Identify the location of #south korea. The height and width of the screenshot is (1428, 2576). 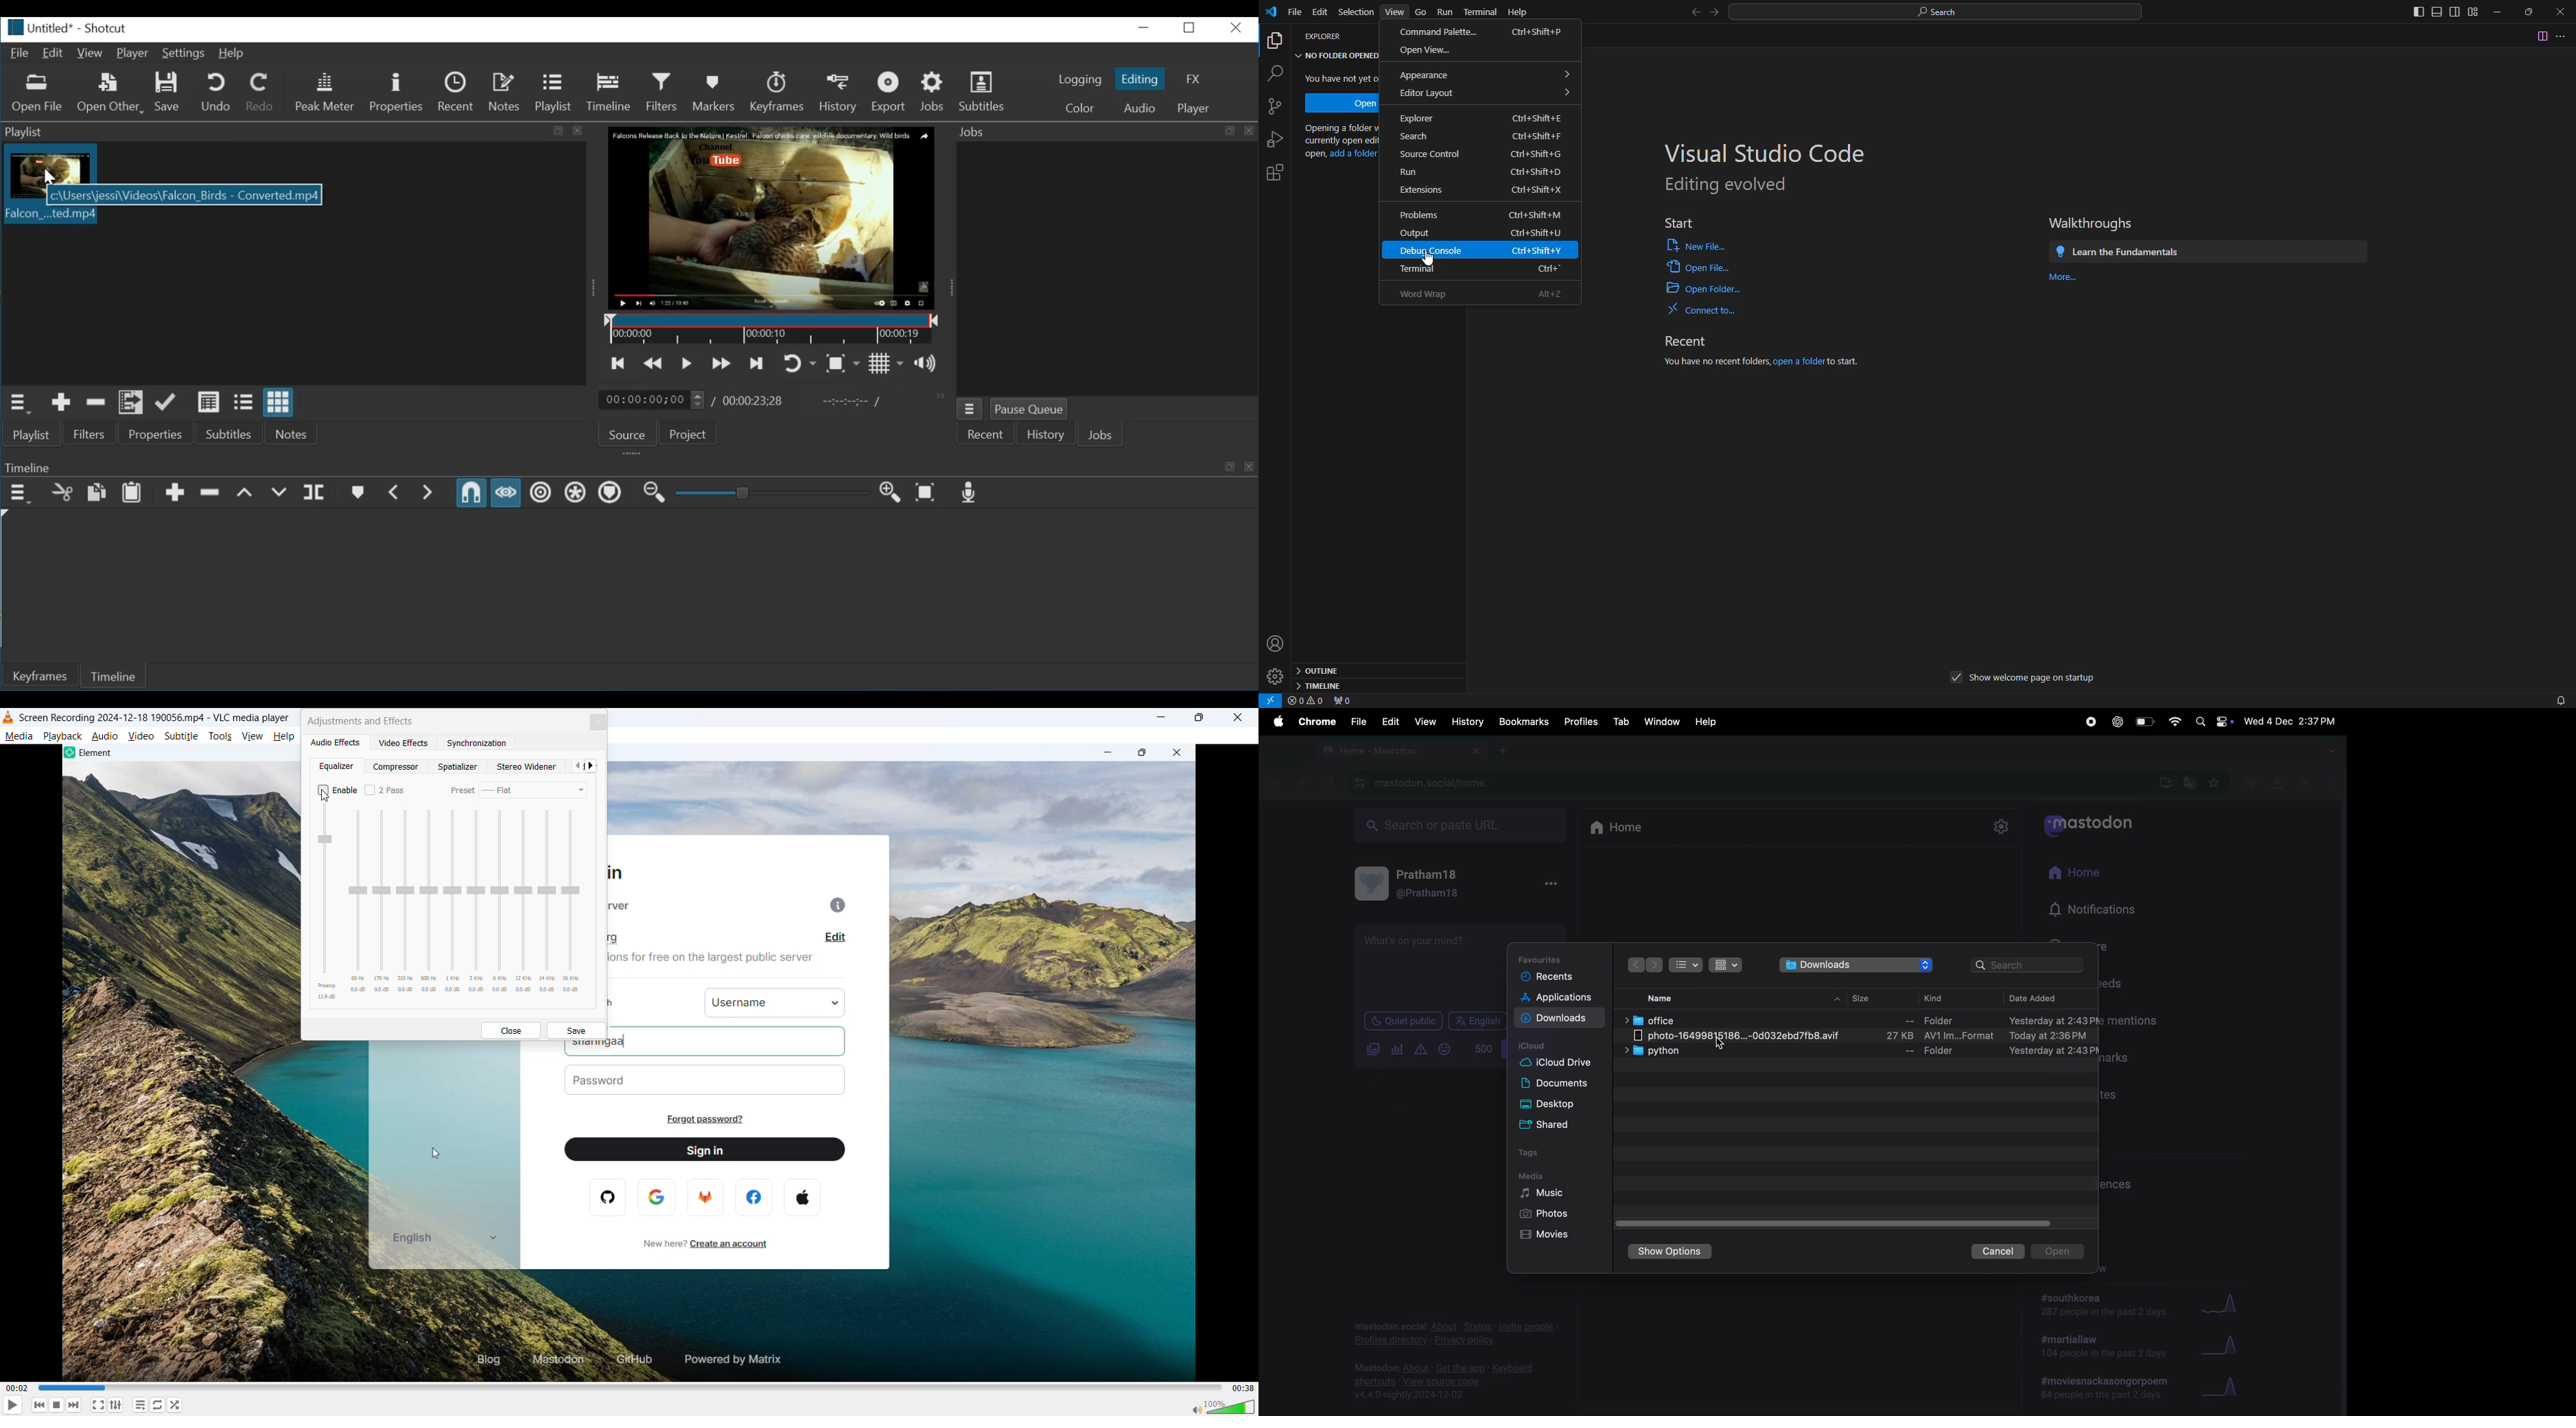
(2105, 1304).